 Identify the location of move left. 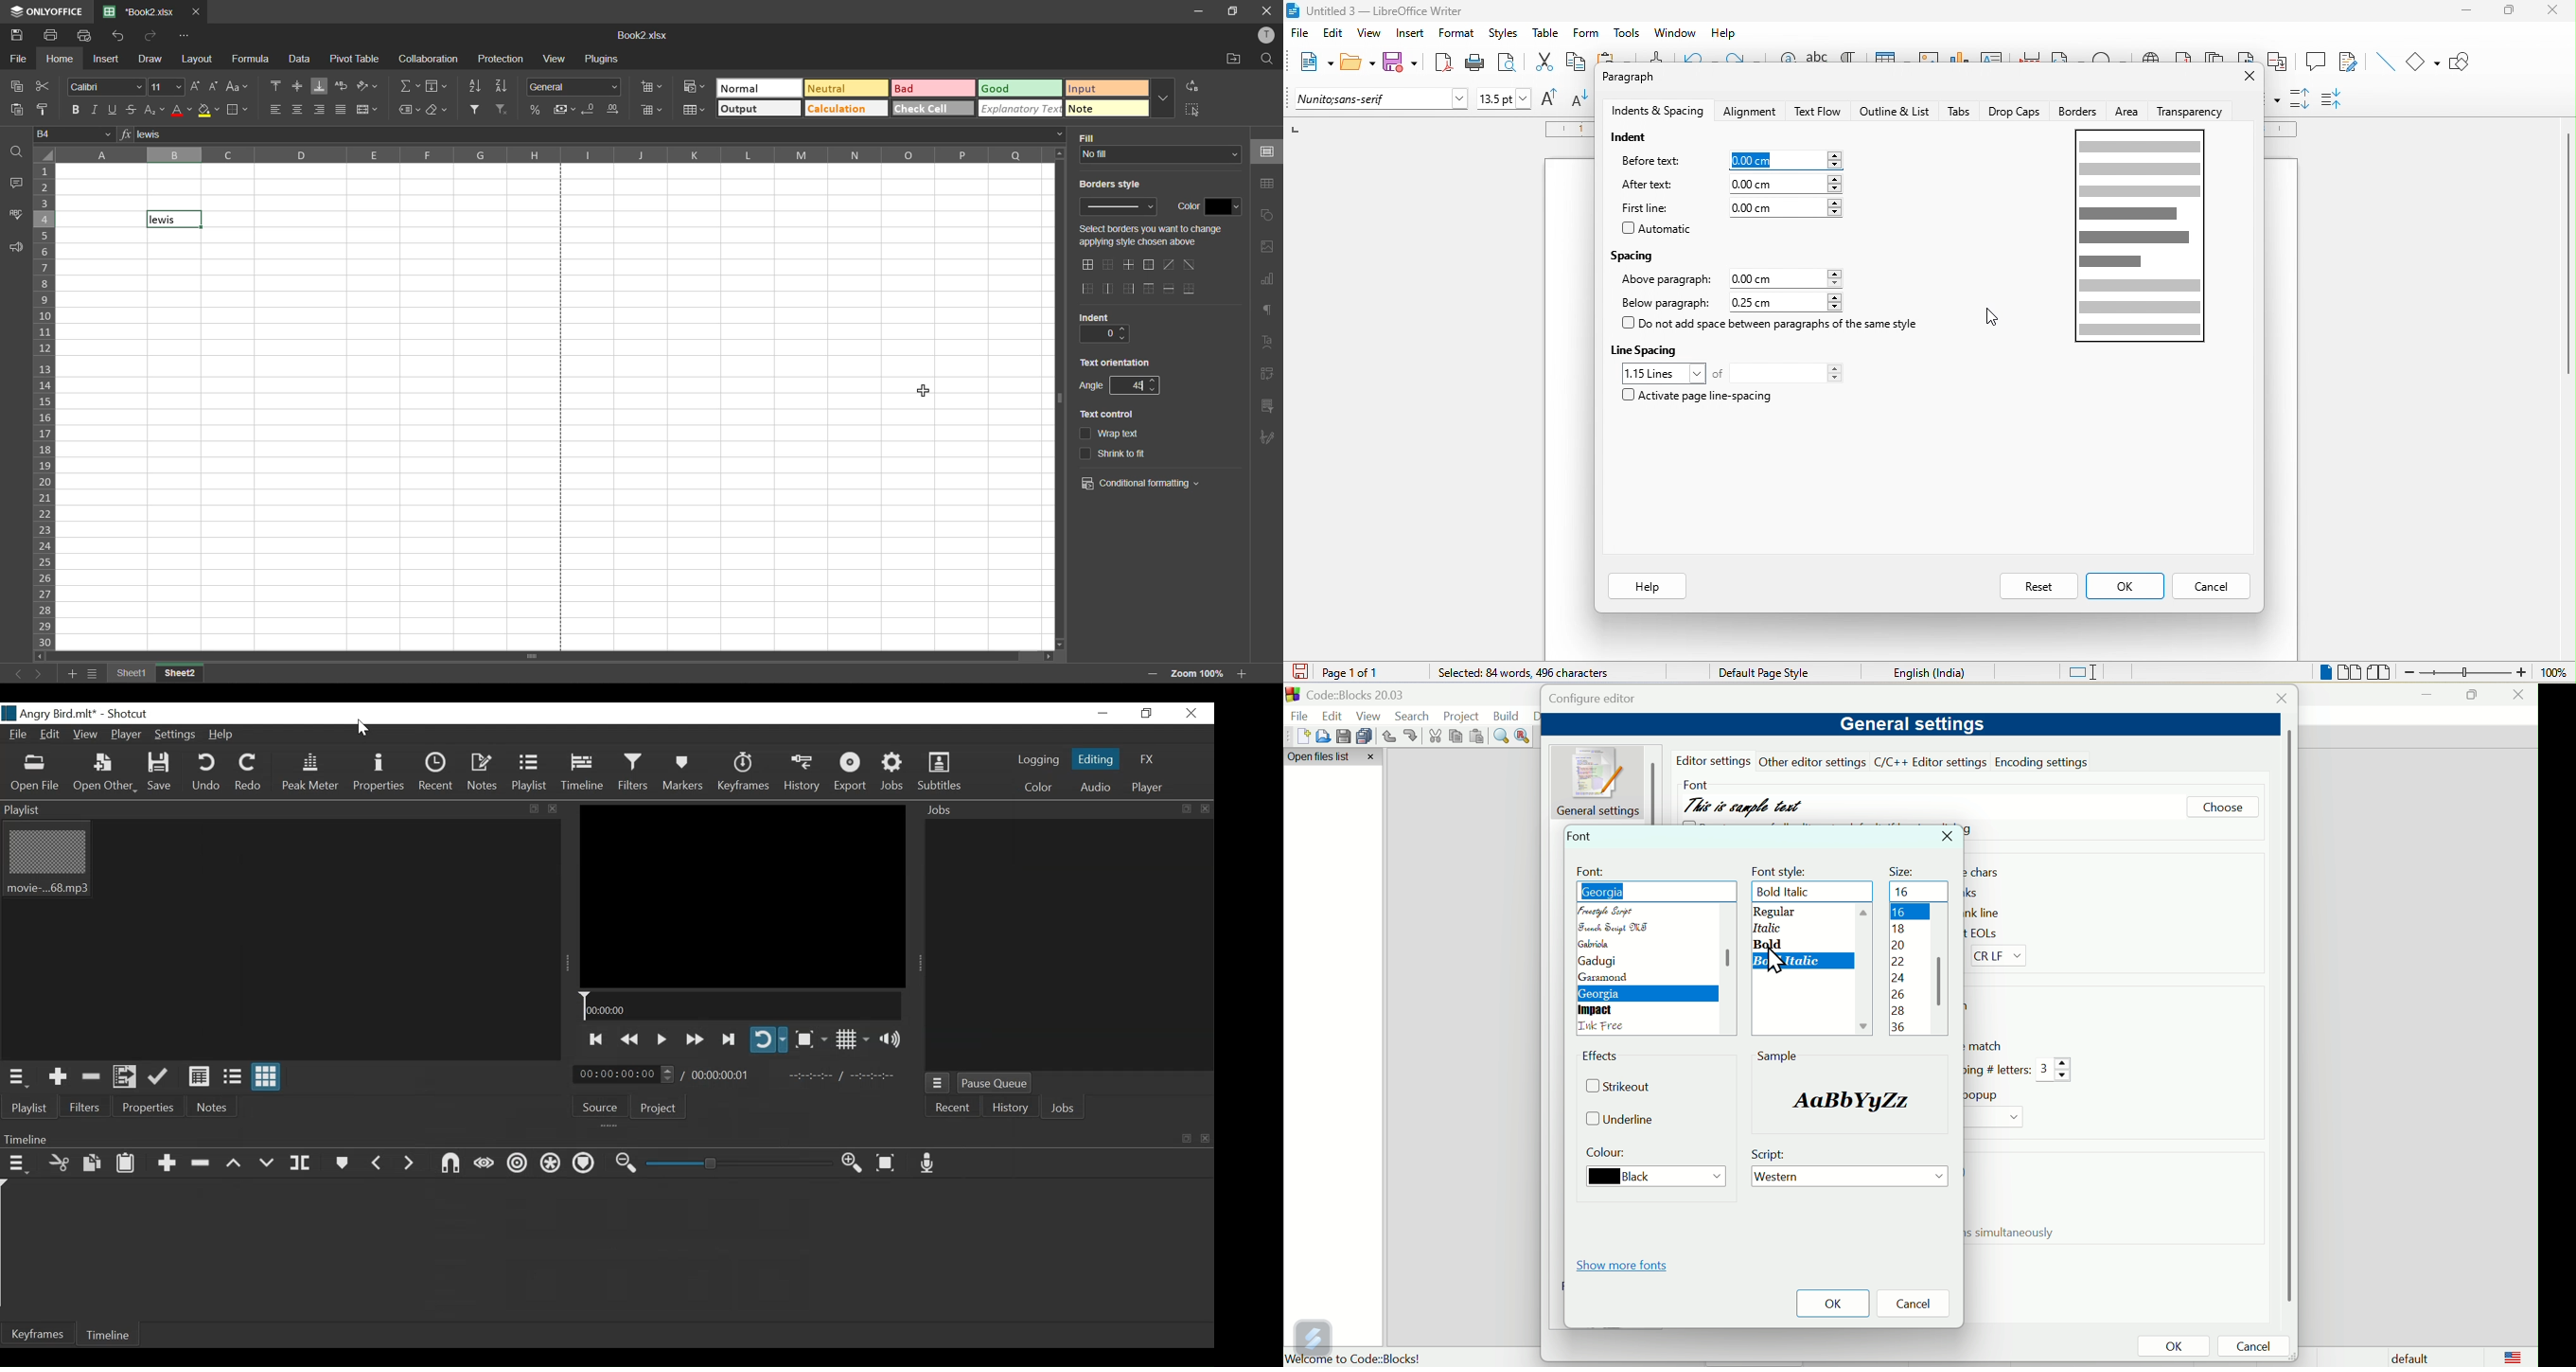
(39, 657).